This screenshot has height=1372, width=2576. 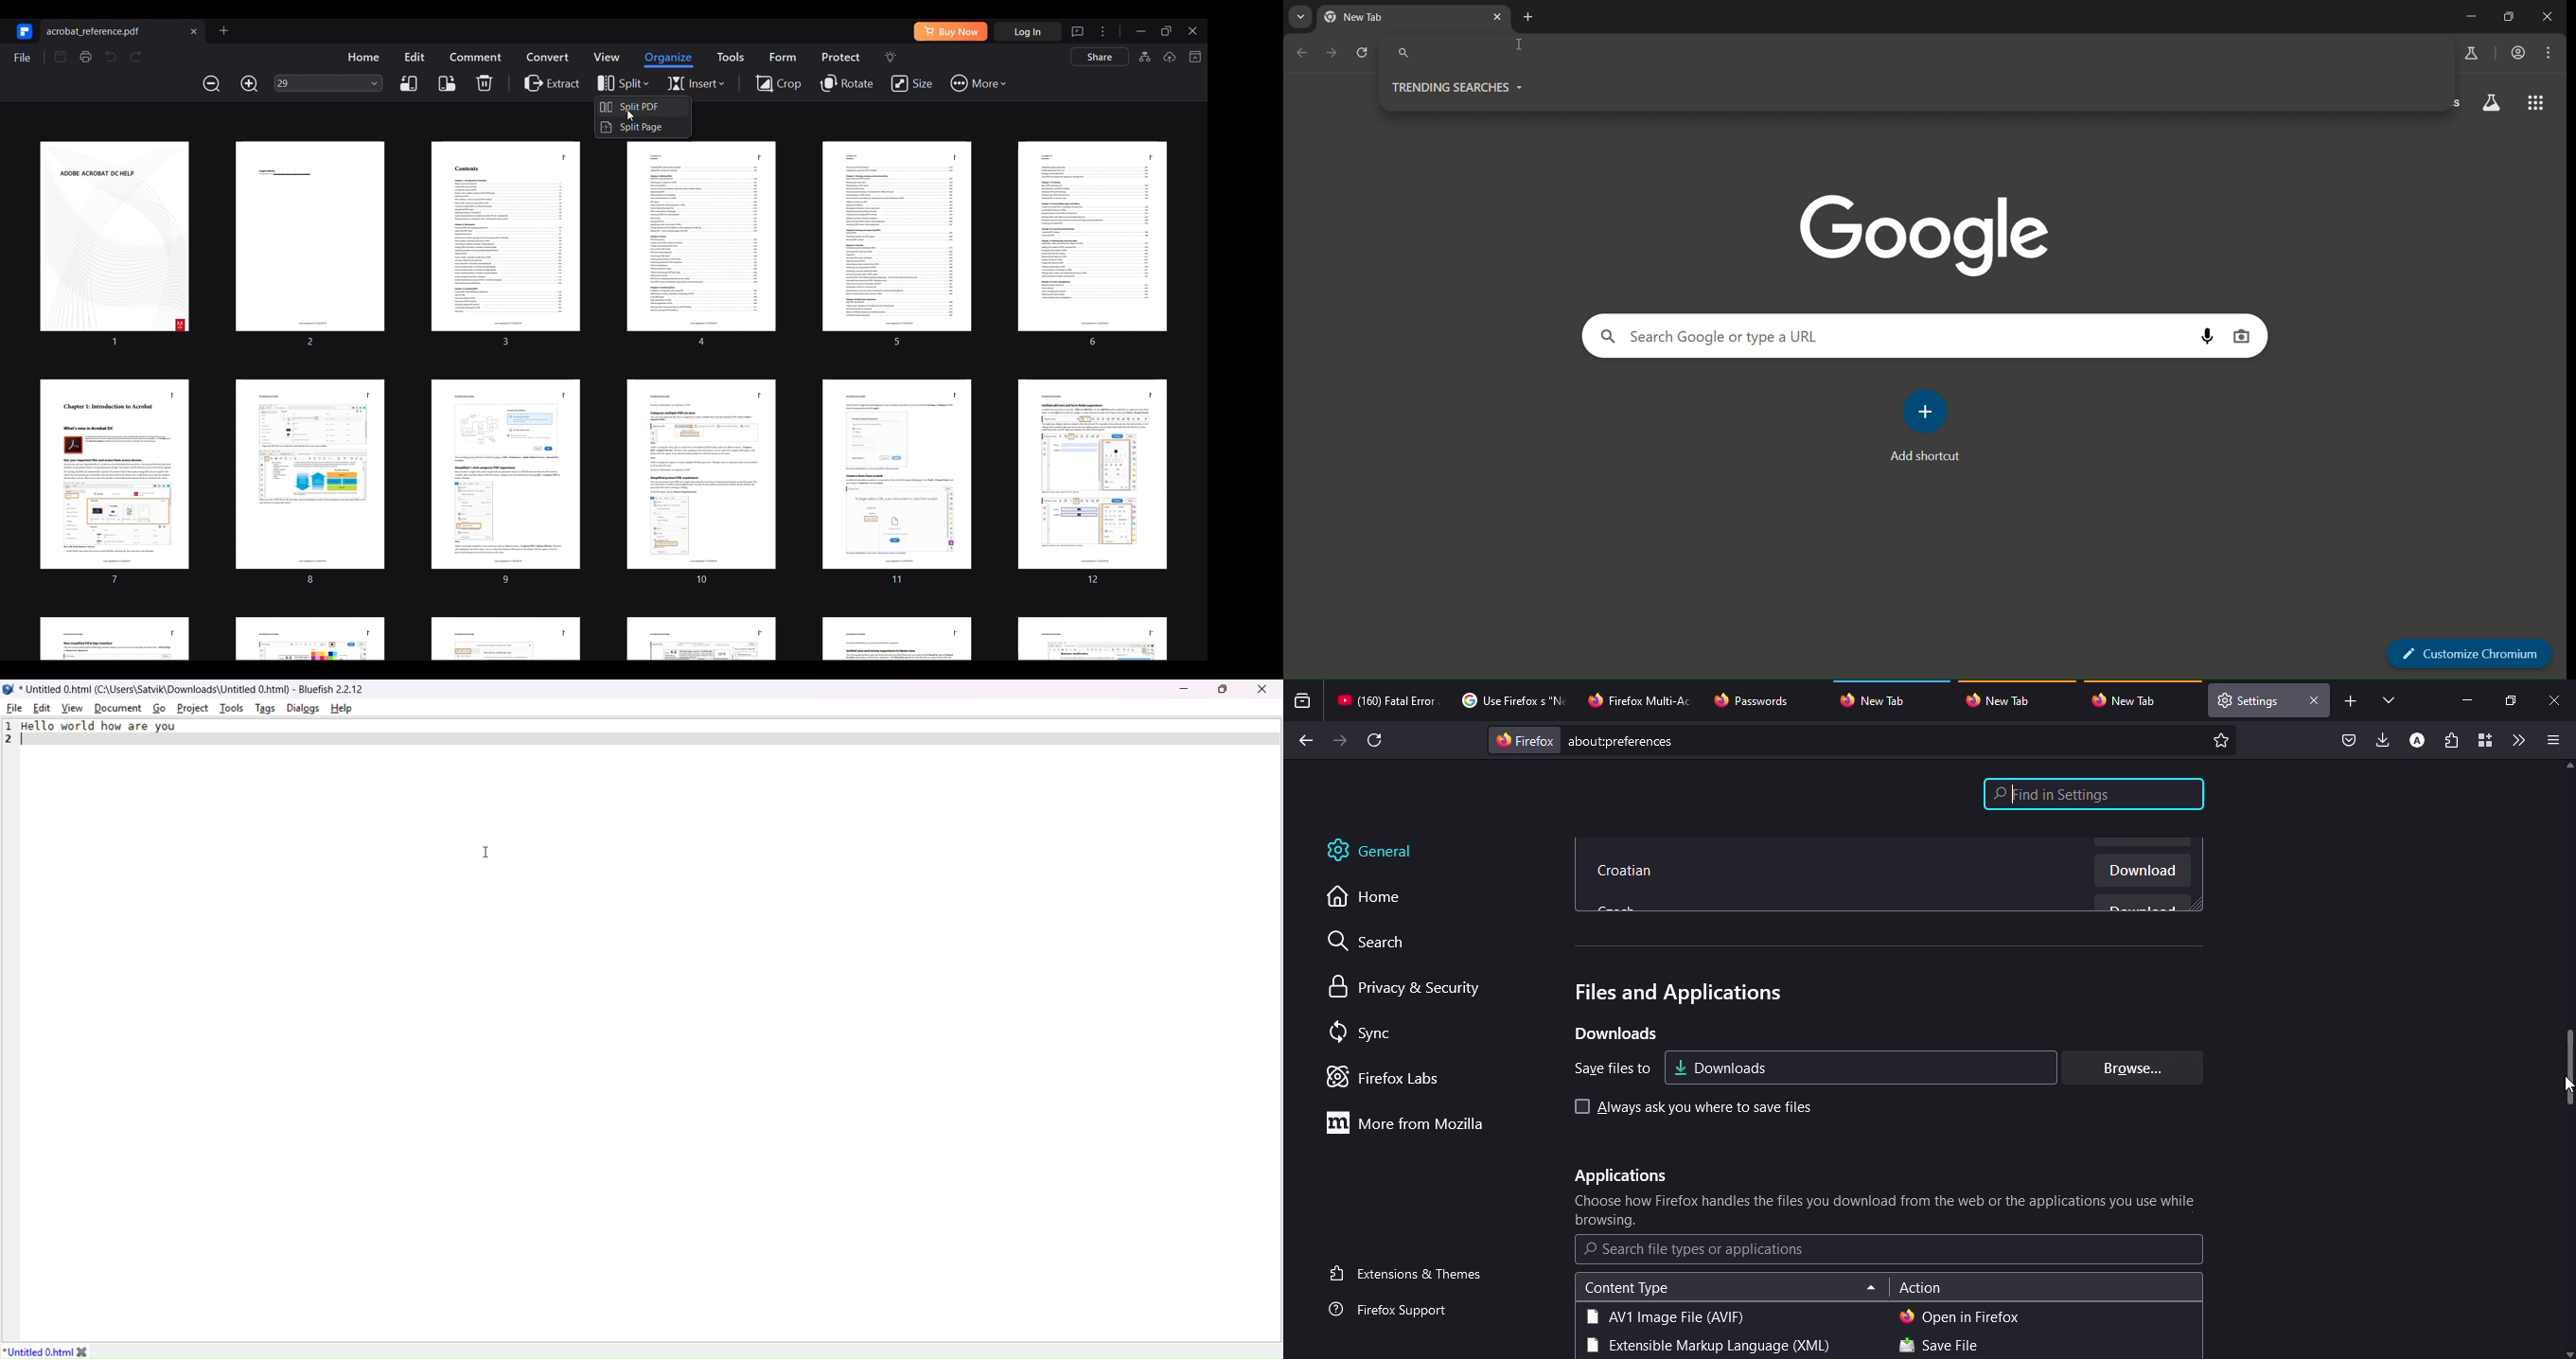 What do you see at coordinates (1920, 1289) in the screenshot?
I see `action` at bounding box center [1920, 1289].